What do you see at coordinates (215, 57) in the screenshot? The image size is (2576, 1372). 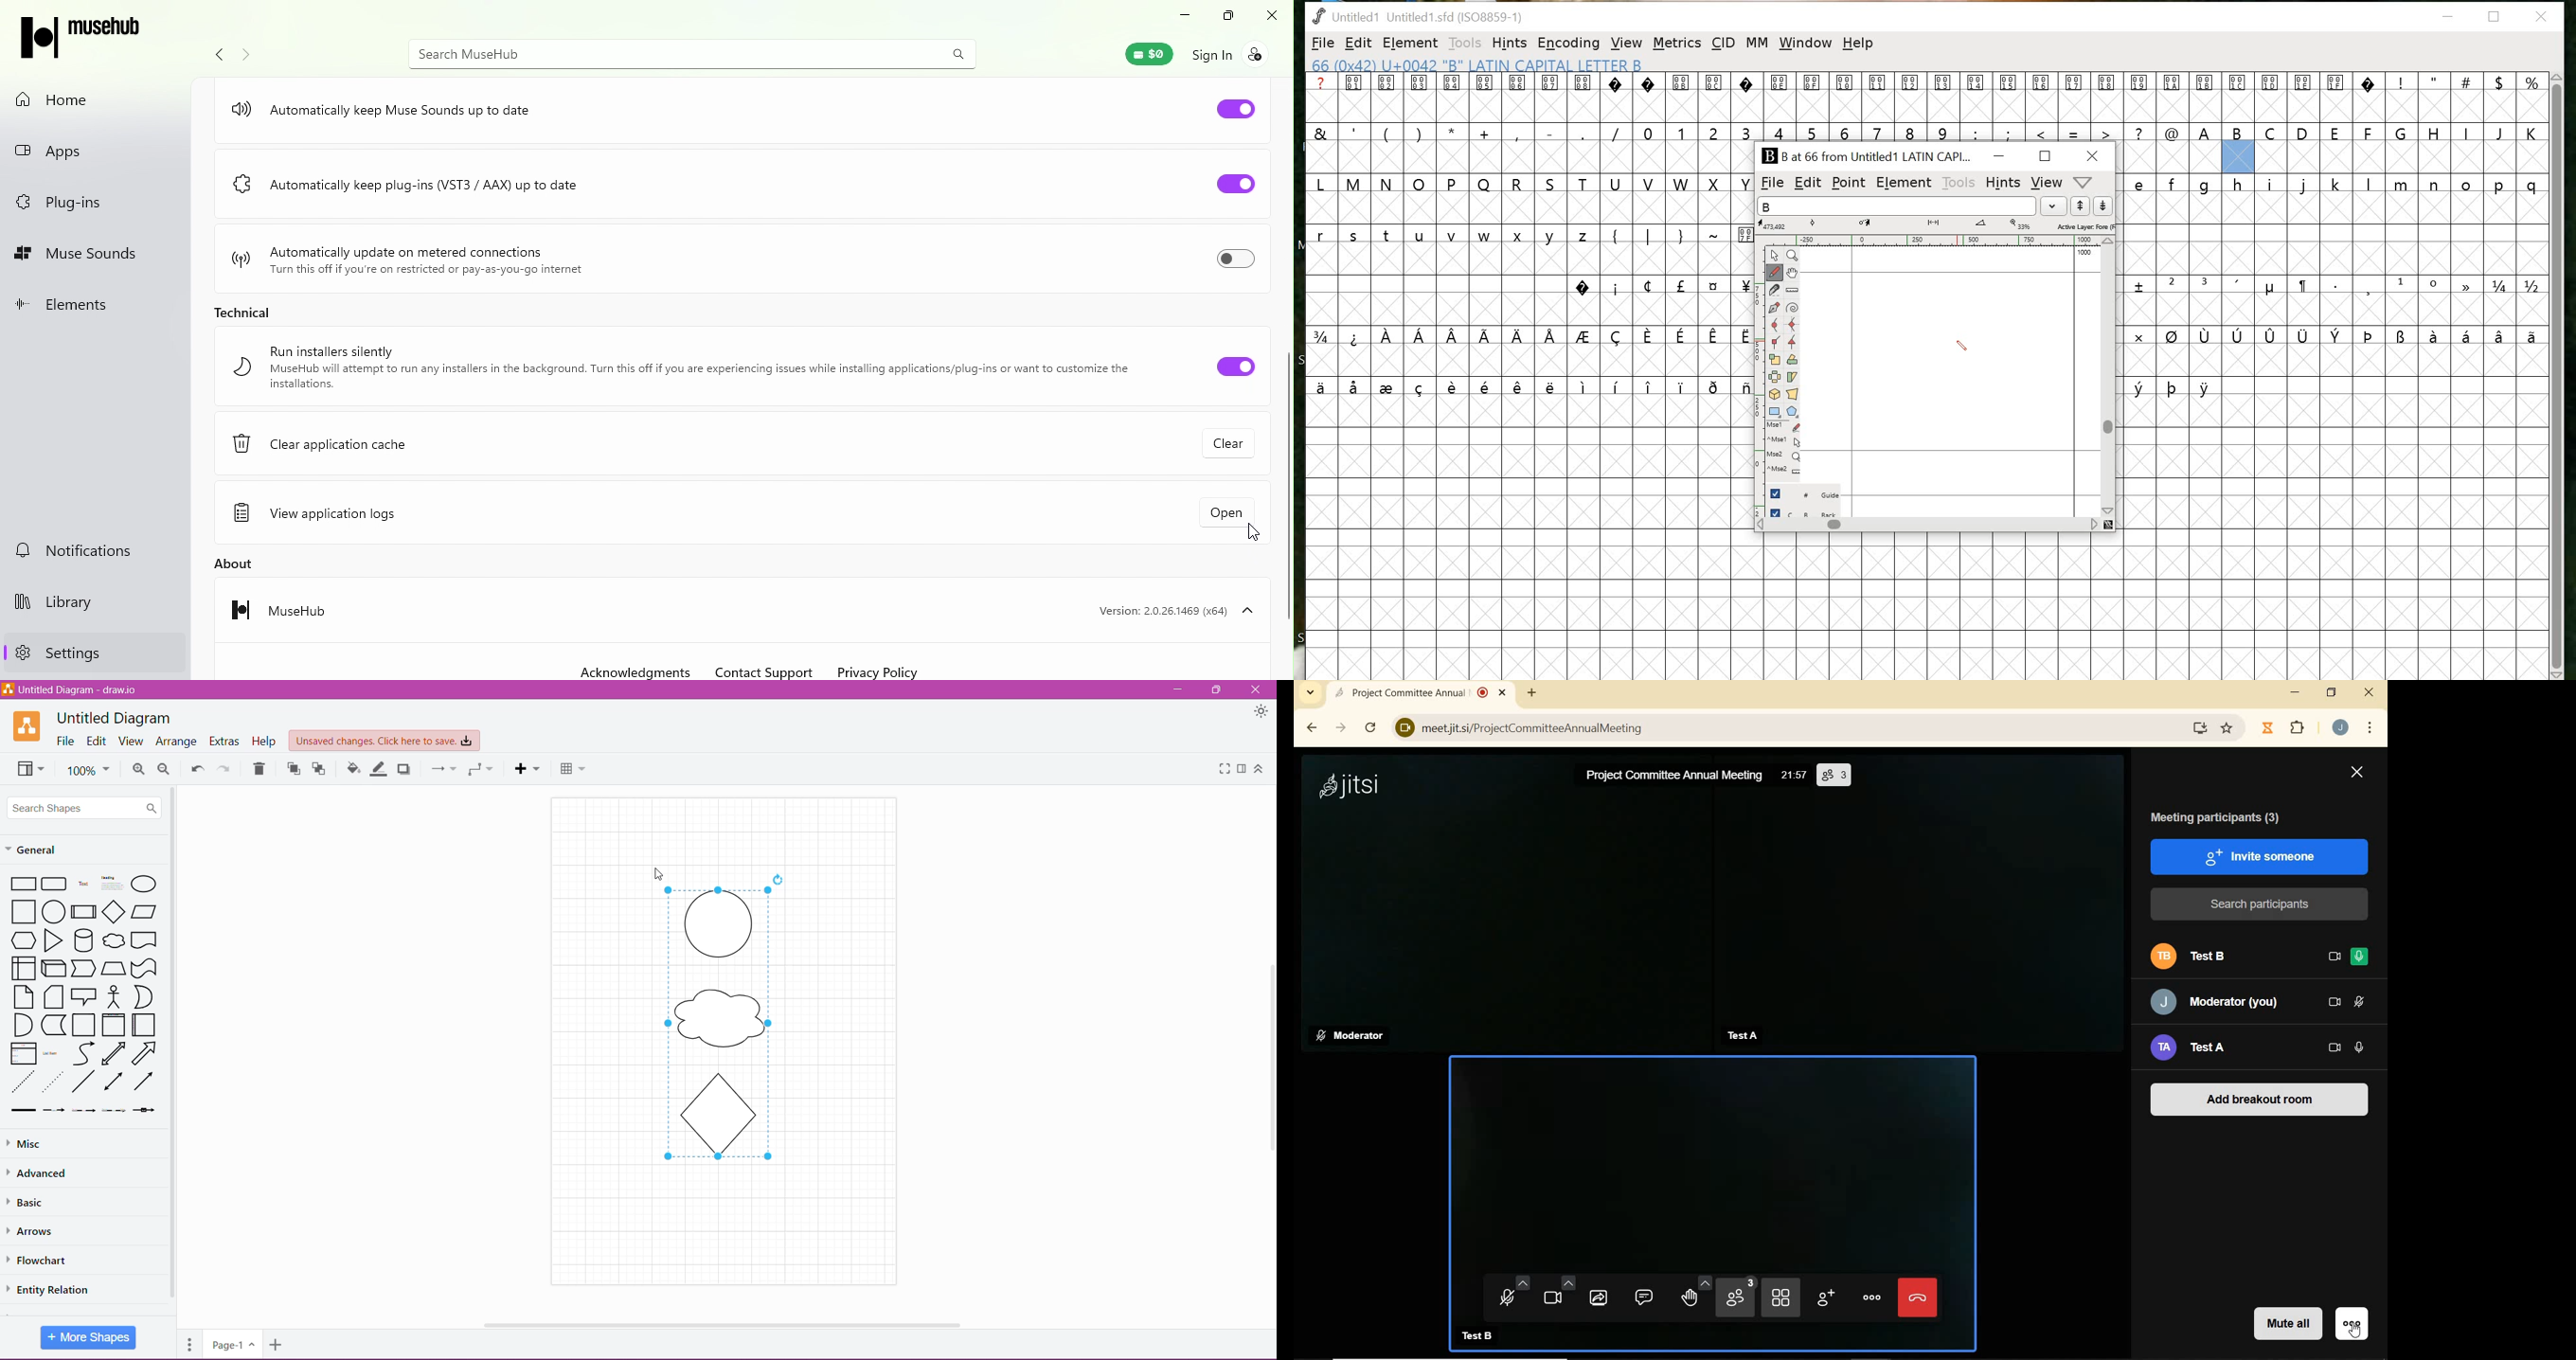 I see `Navigate back` at bounding box center [215, 57].